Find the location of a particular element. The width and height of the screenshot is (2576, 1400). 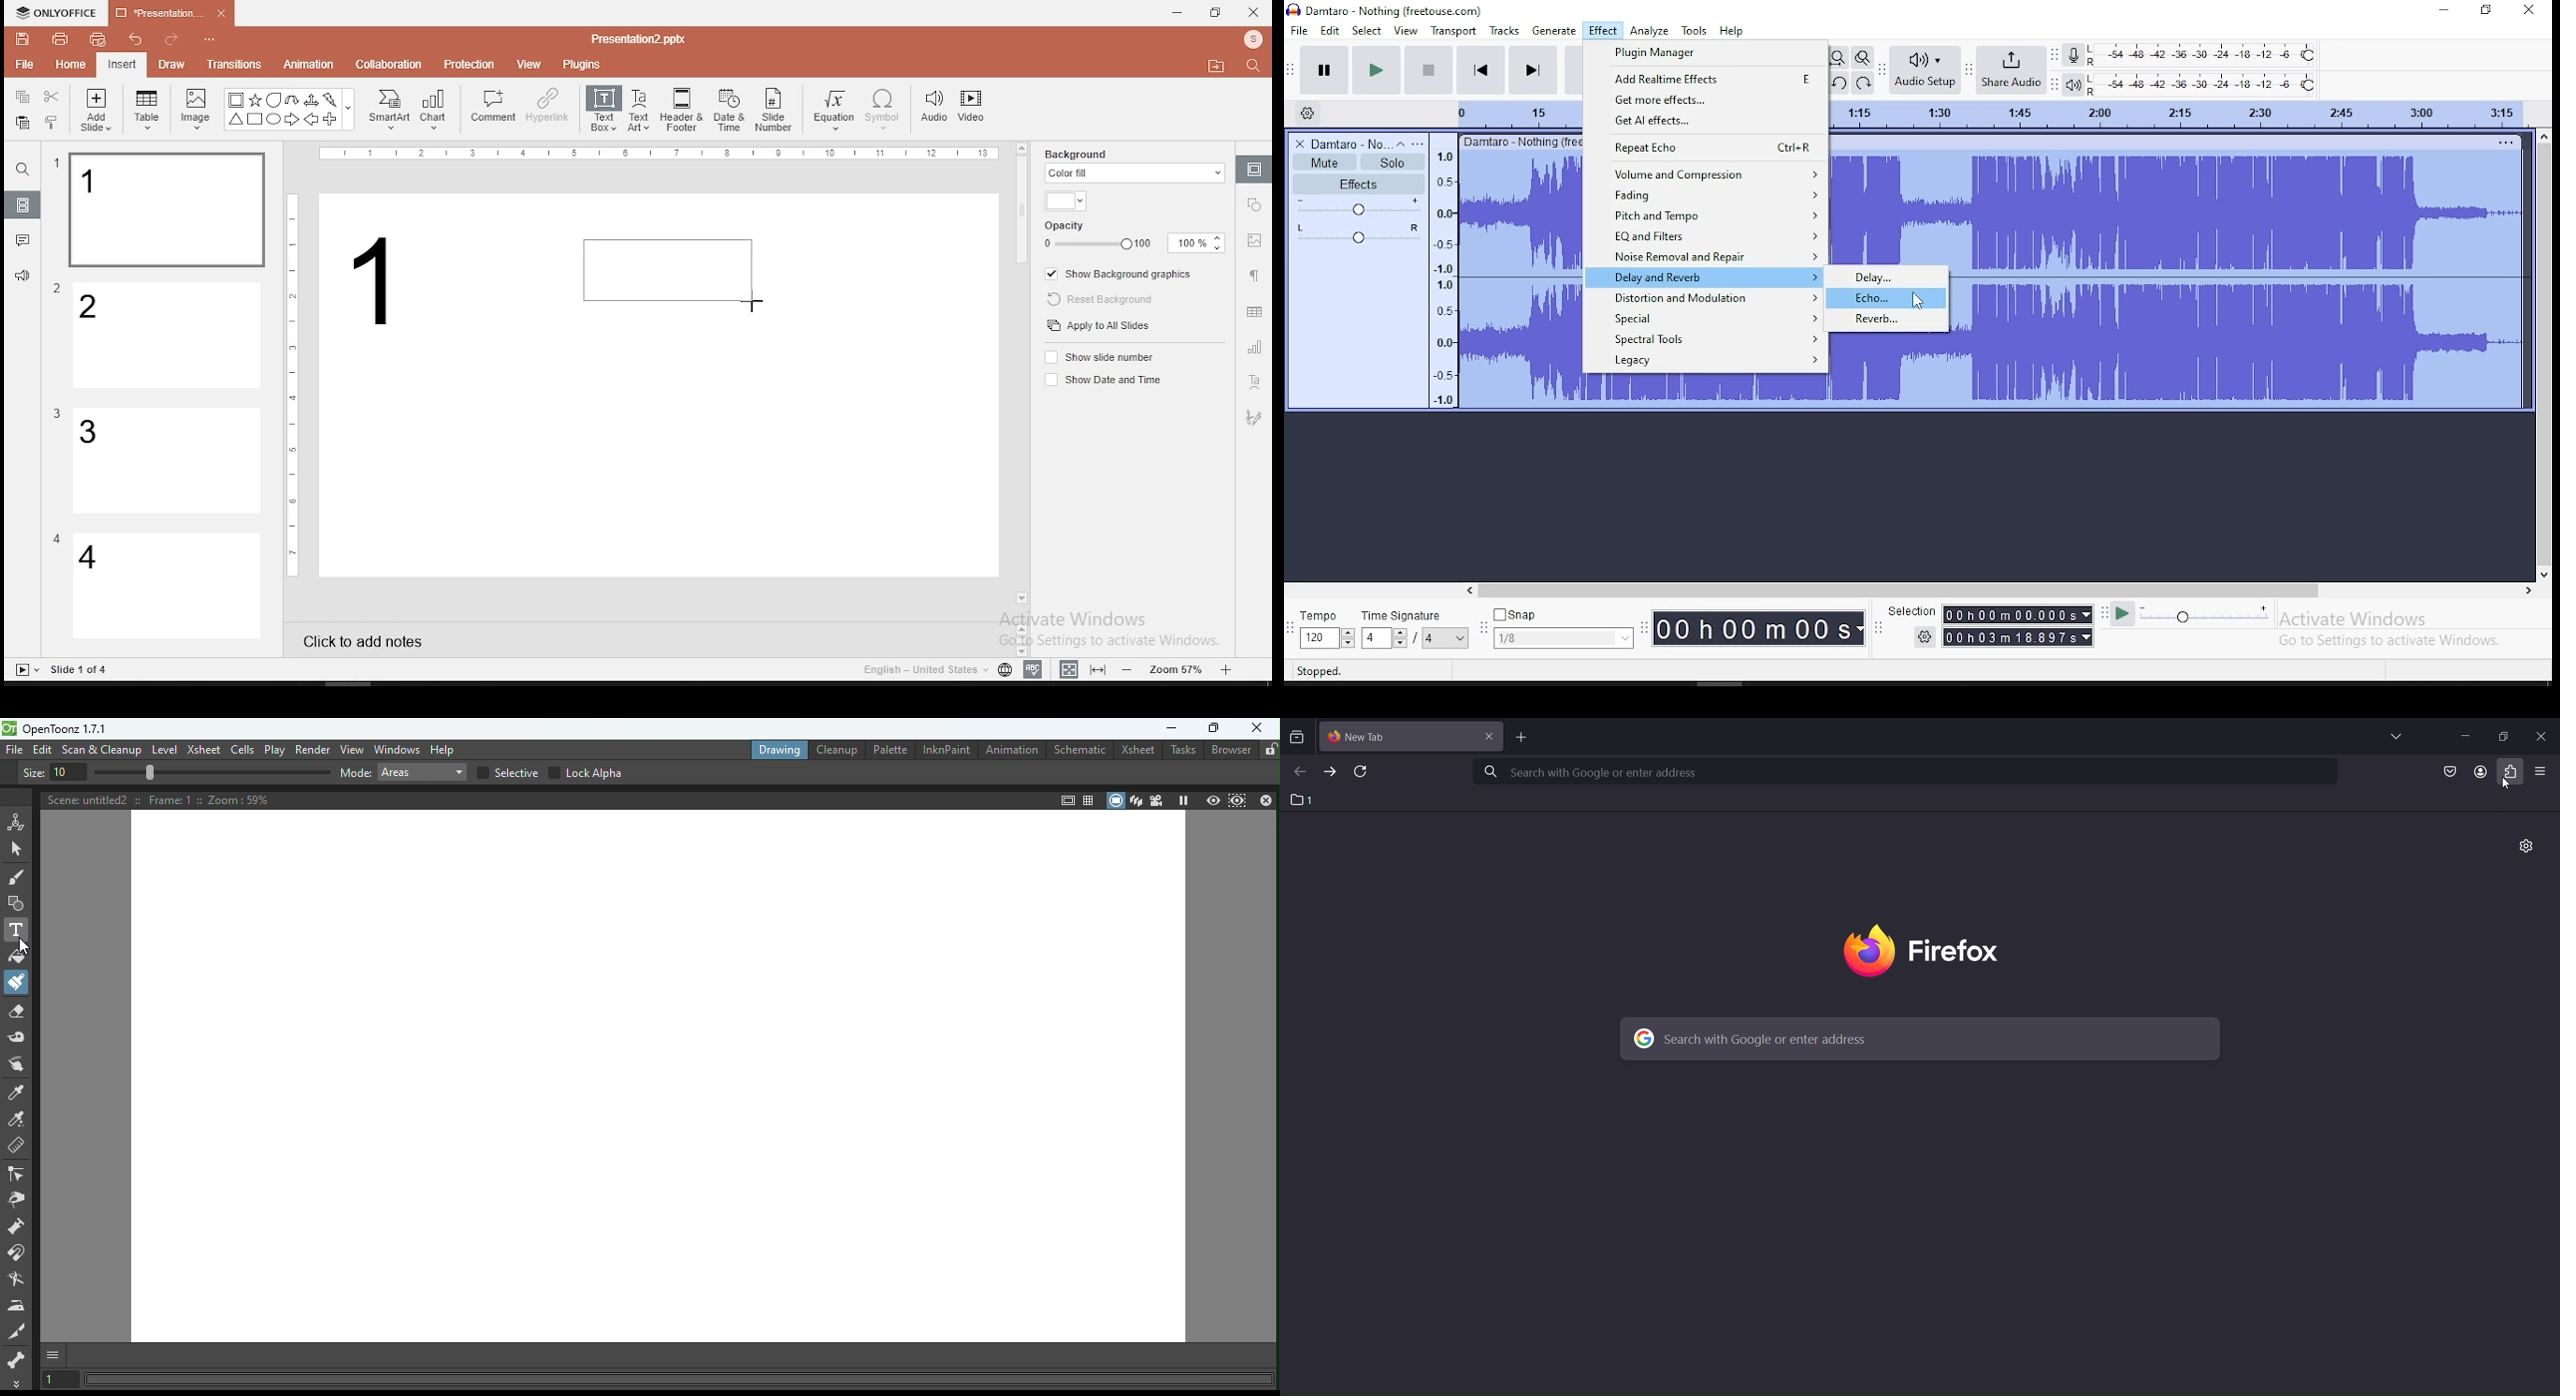

save to pocket is located at coordinates (2449, 772).